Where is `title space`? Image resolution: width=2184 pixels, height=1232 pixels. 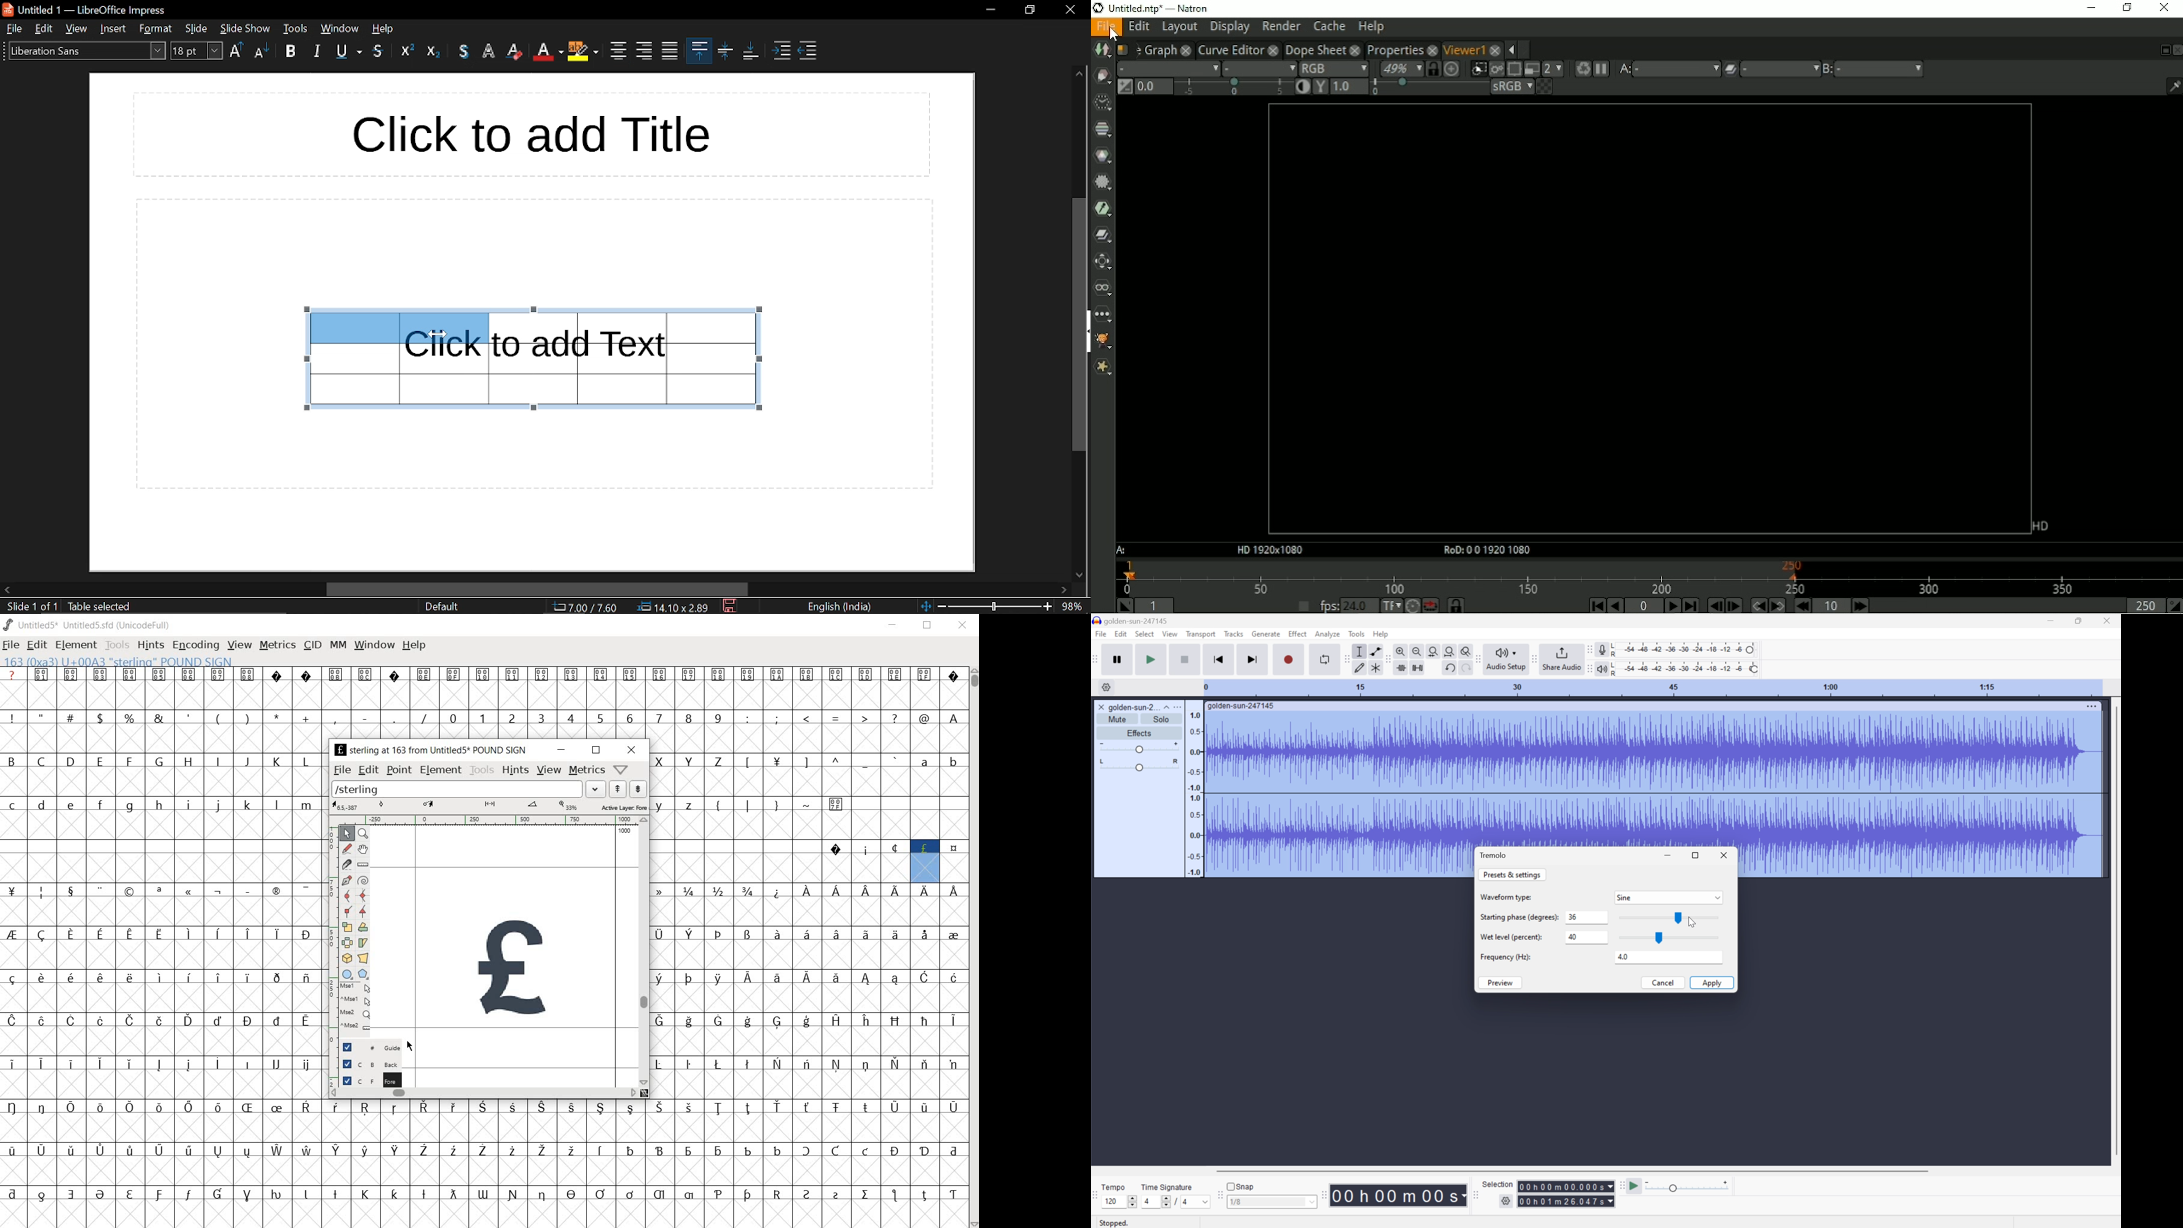
title space is located at coordinates (529, 134).